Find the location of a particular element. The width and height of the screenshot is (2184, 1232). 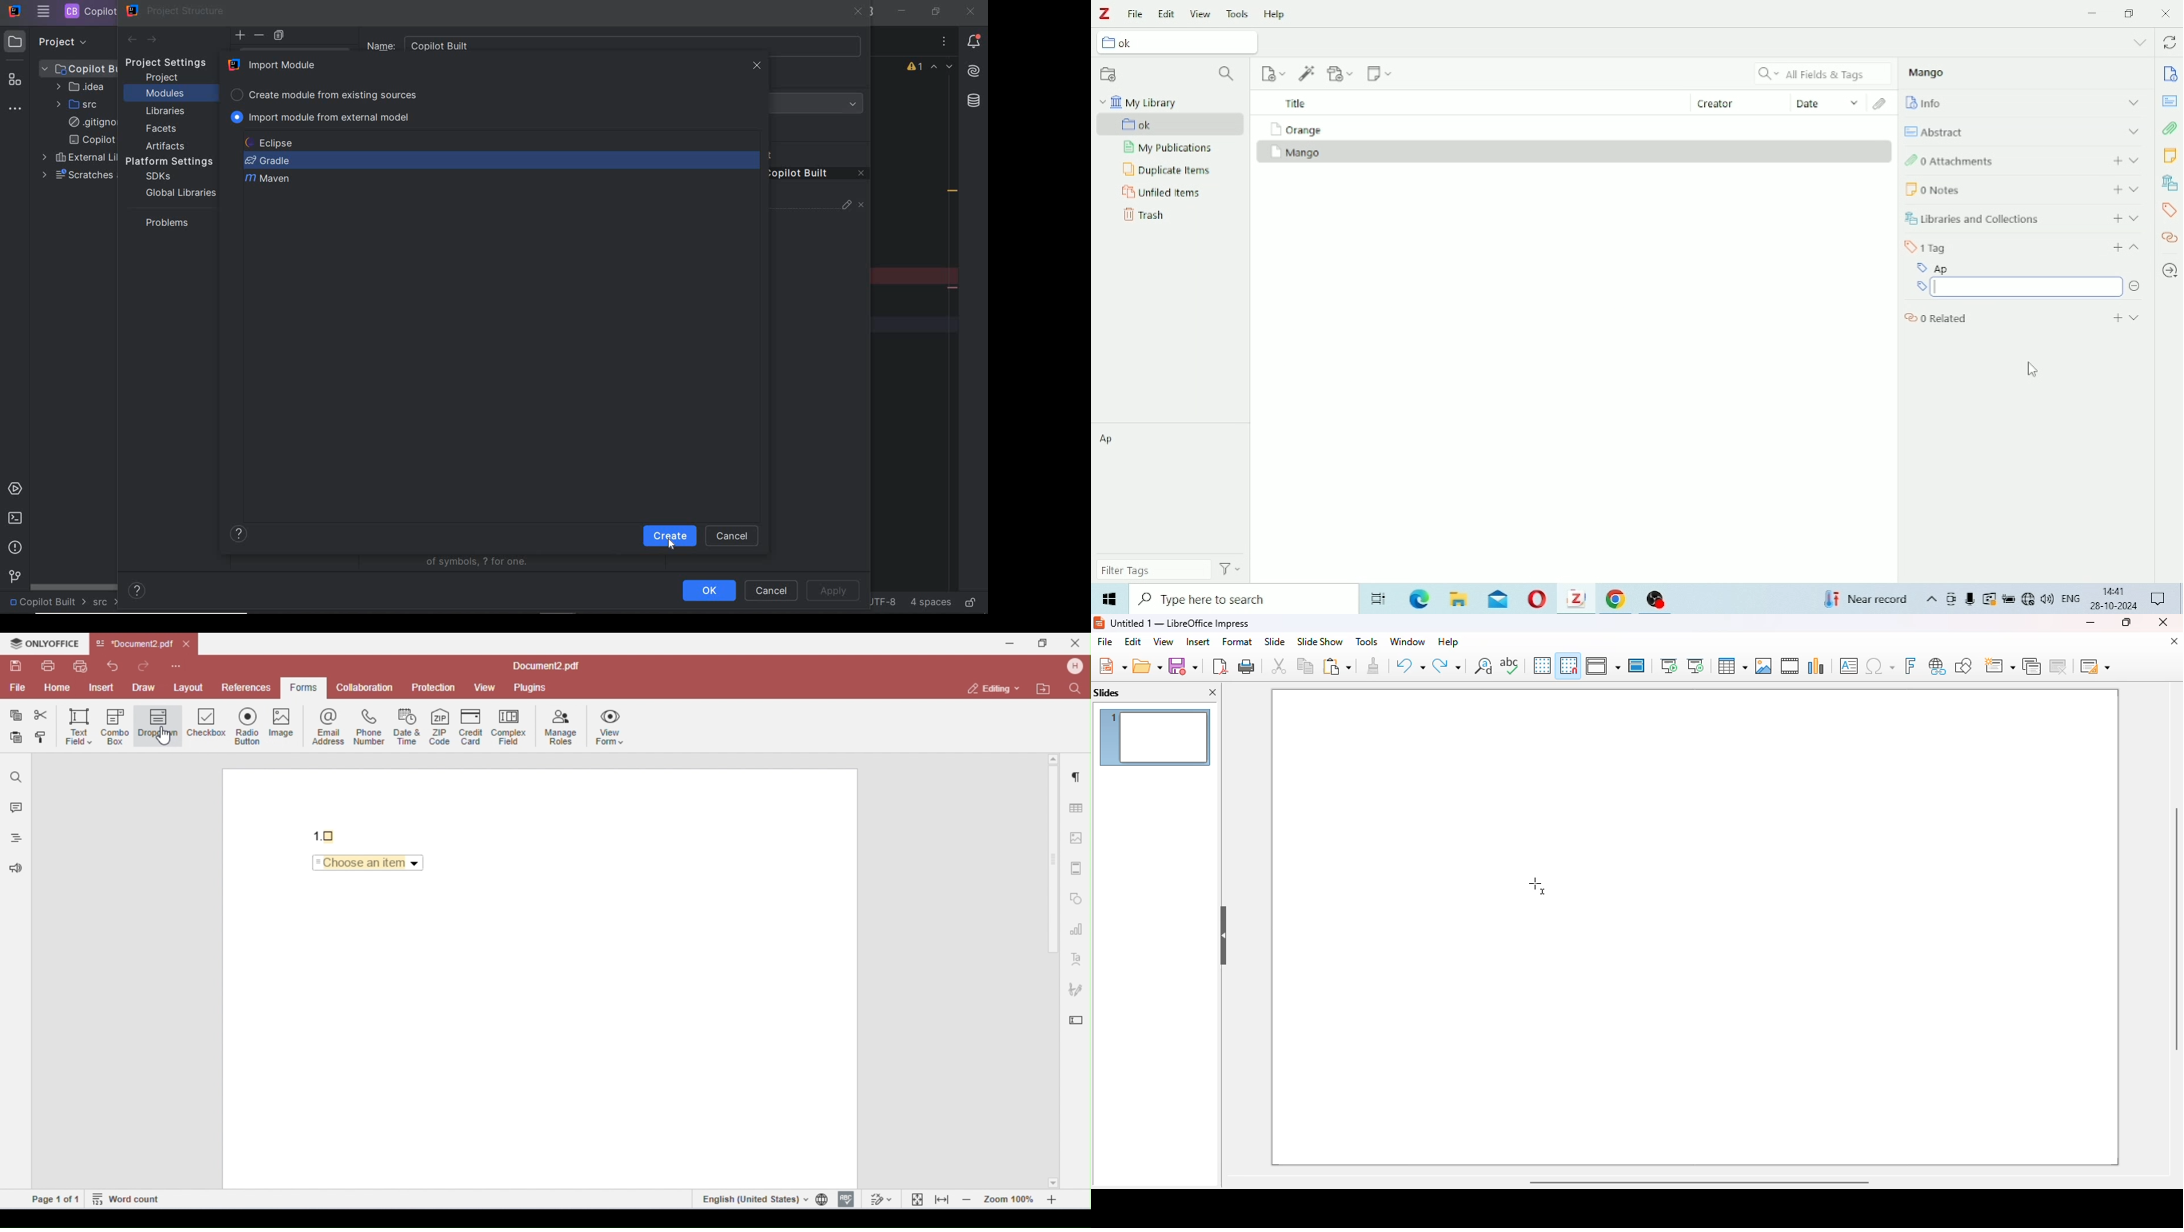

close is located at coordinates (2163, 622).